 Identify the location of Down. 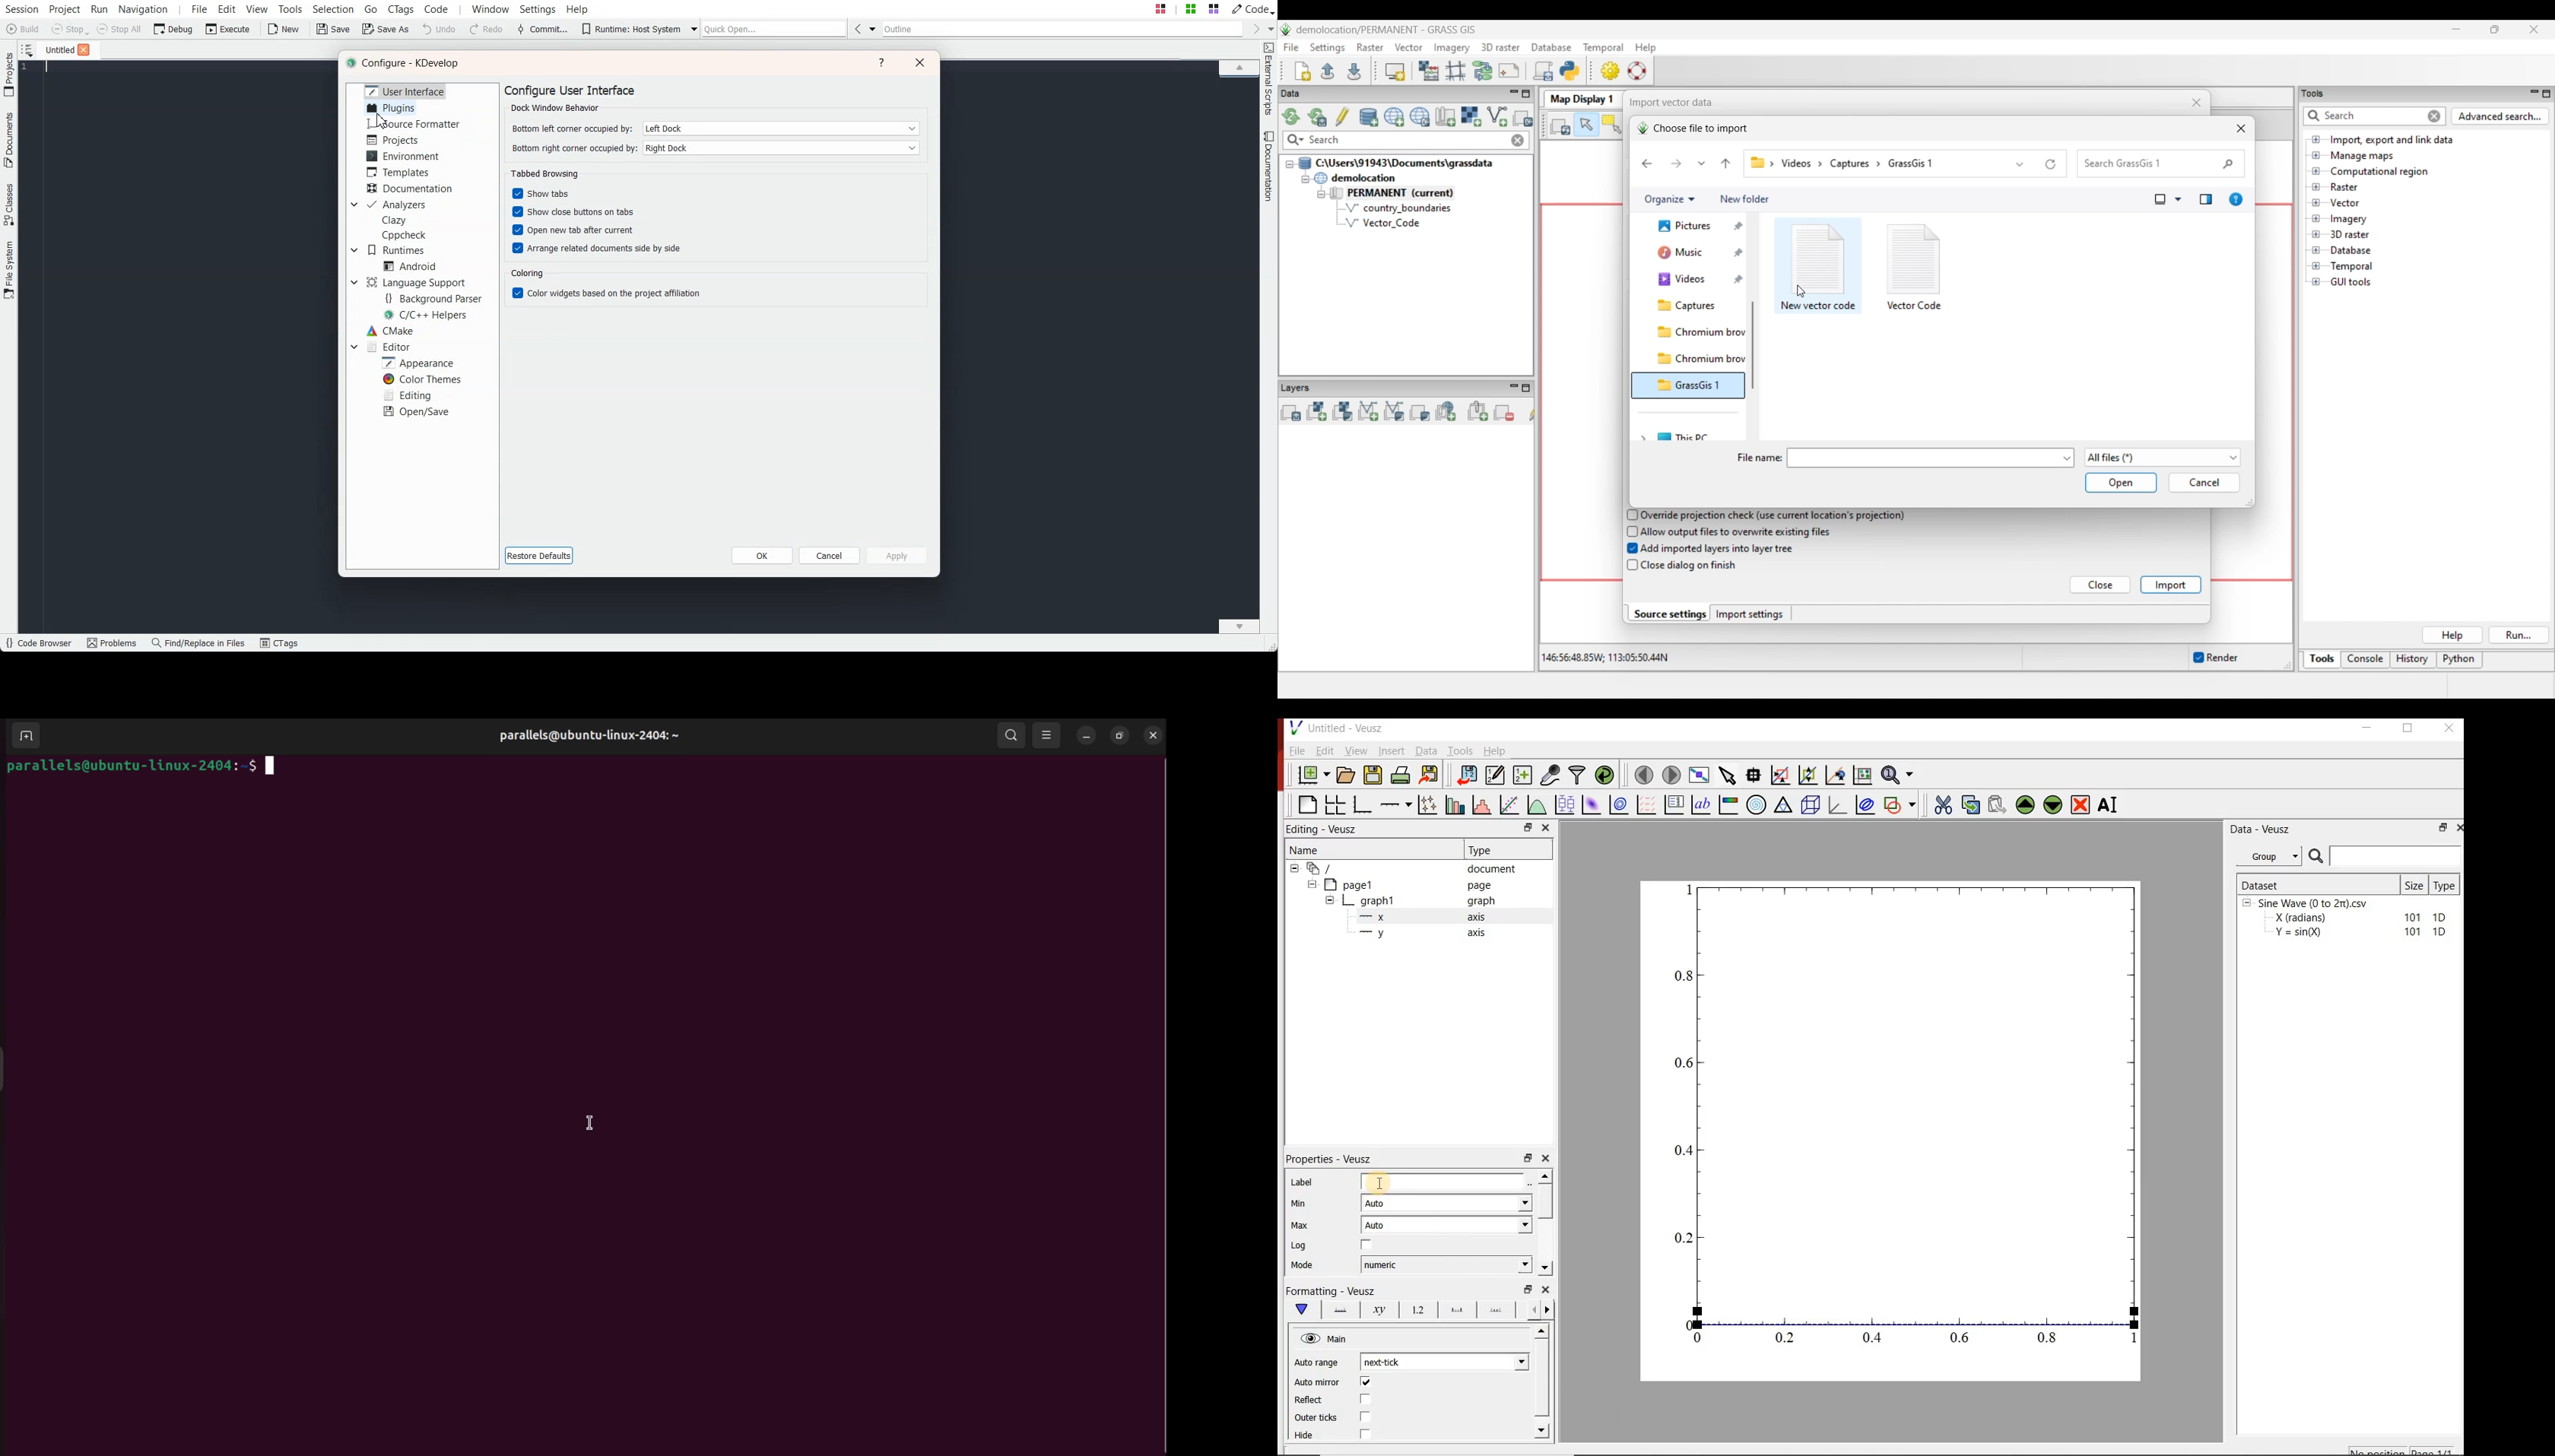
(1545, 1268).